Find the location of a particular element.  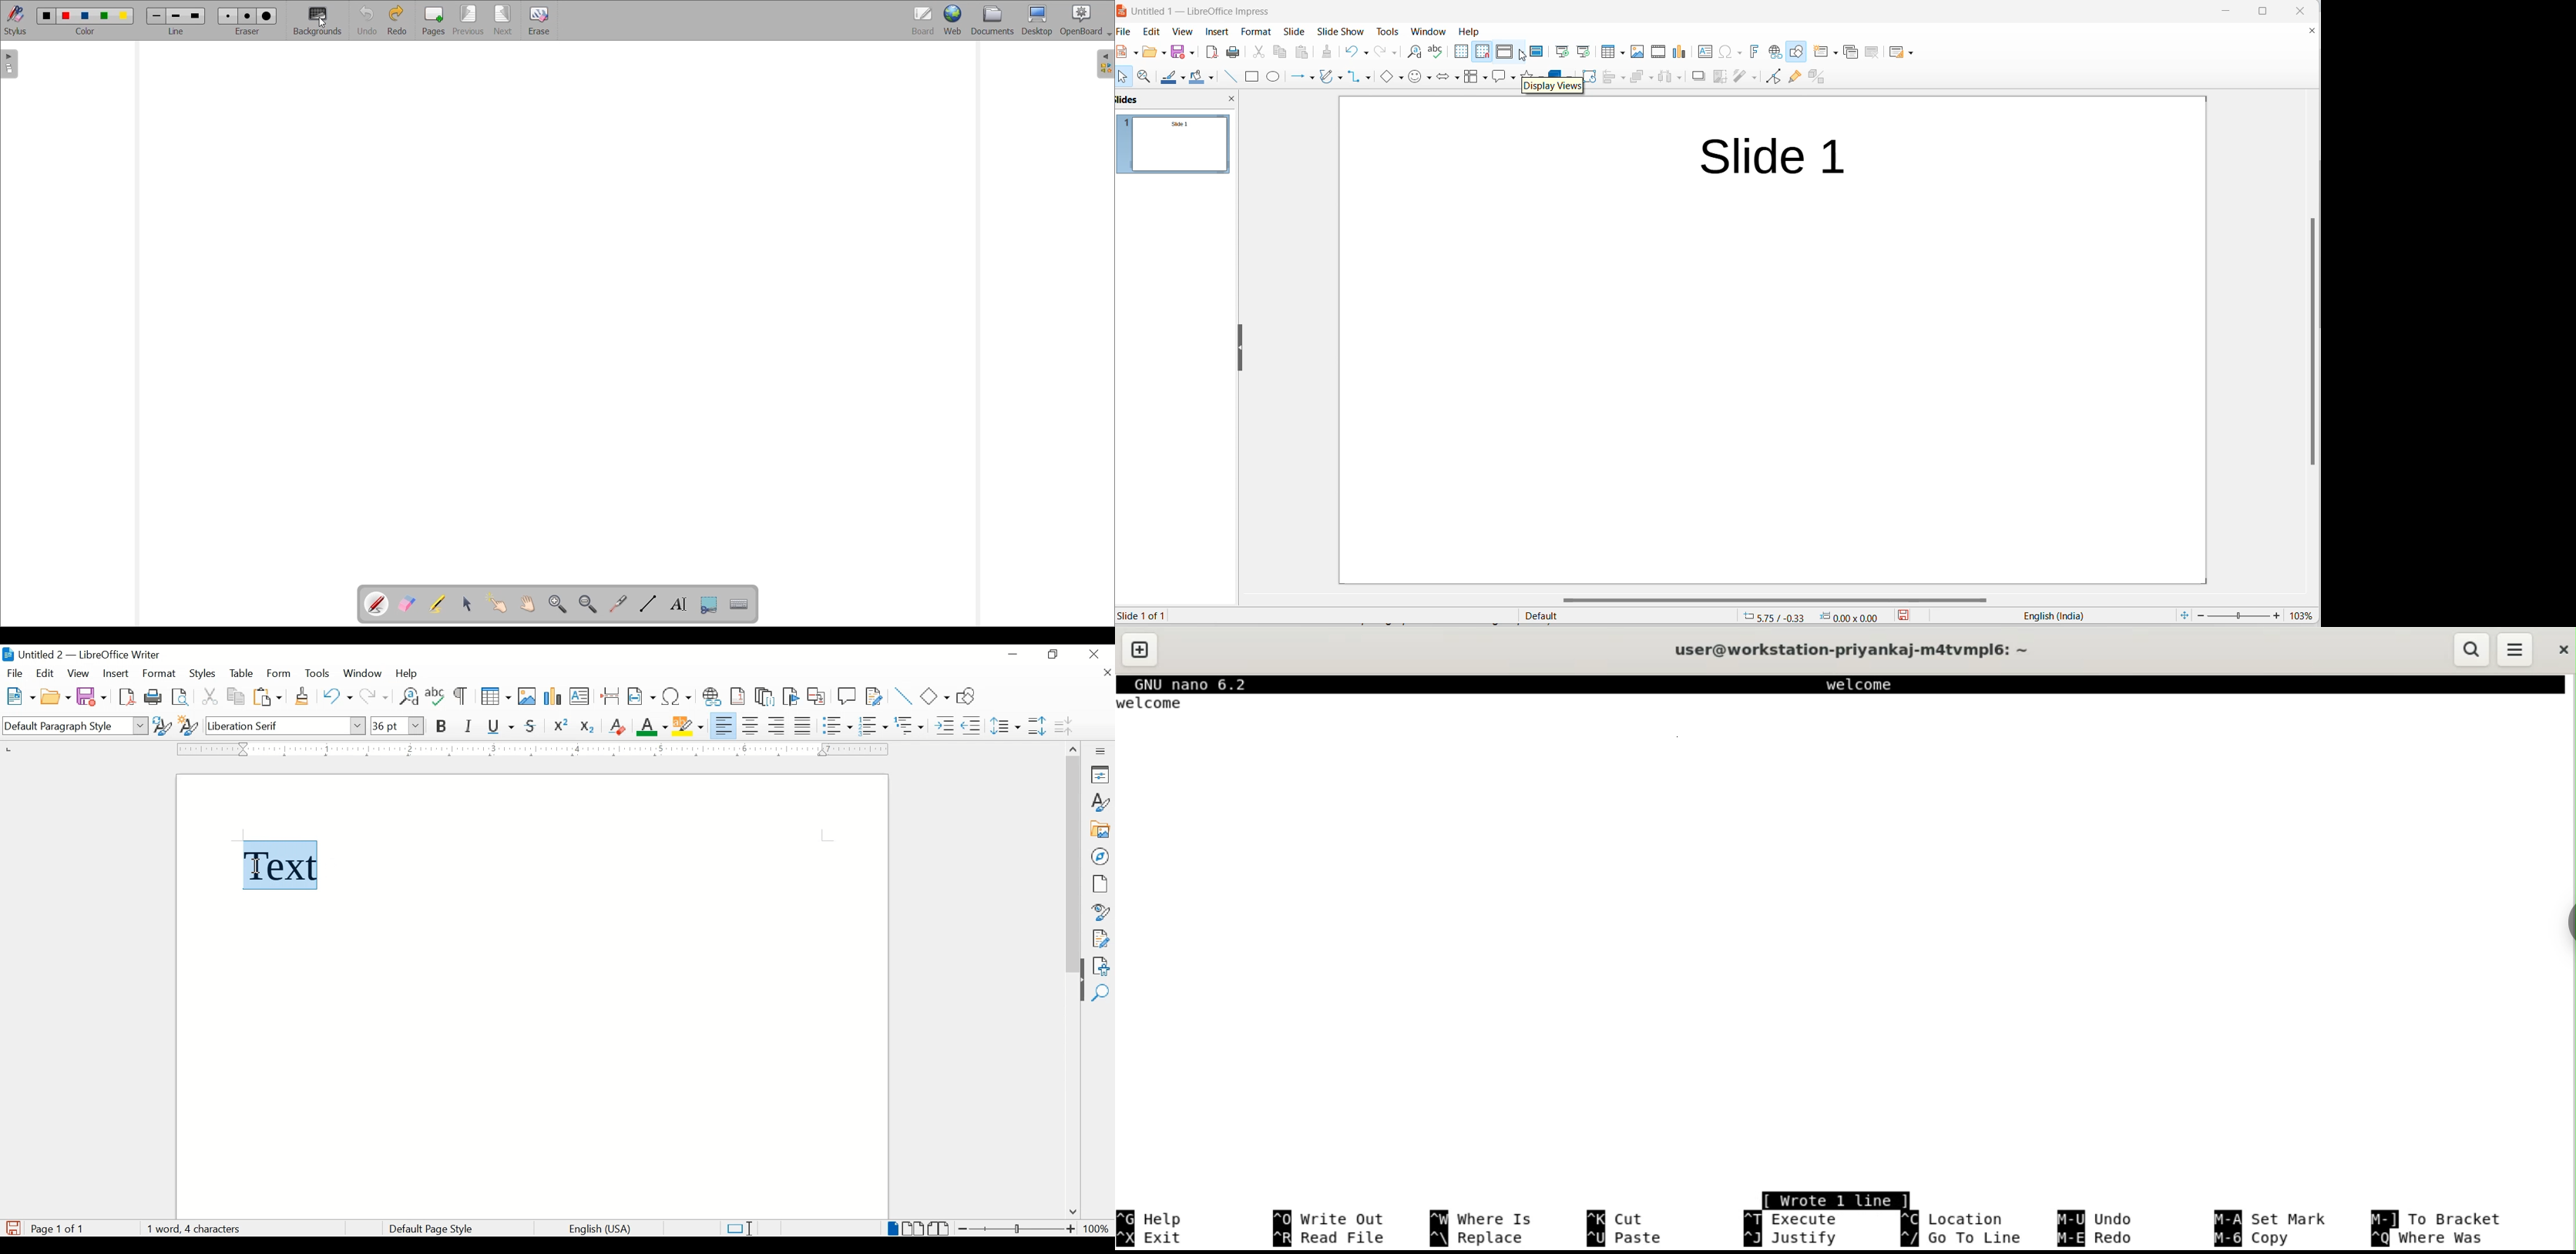

paste  is located at coordinates (1305, 52).